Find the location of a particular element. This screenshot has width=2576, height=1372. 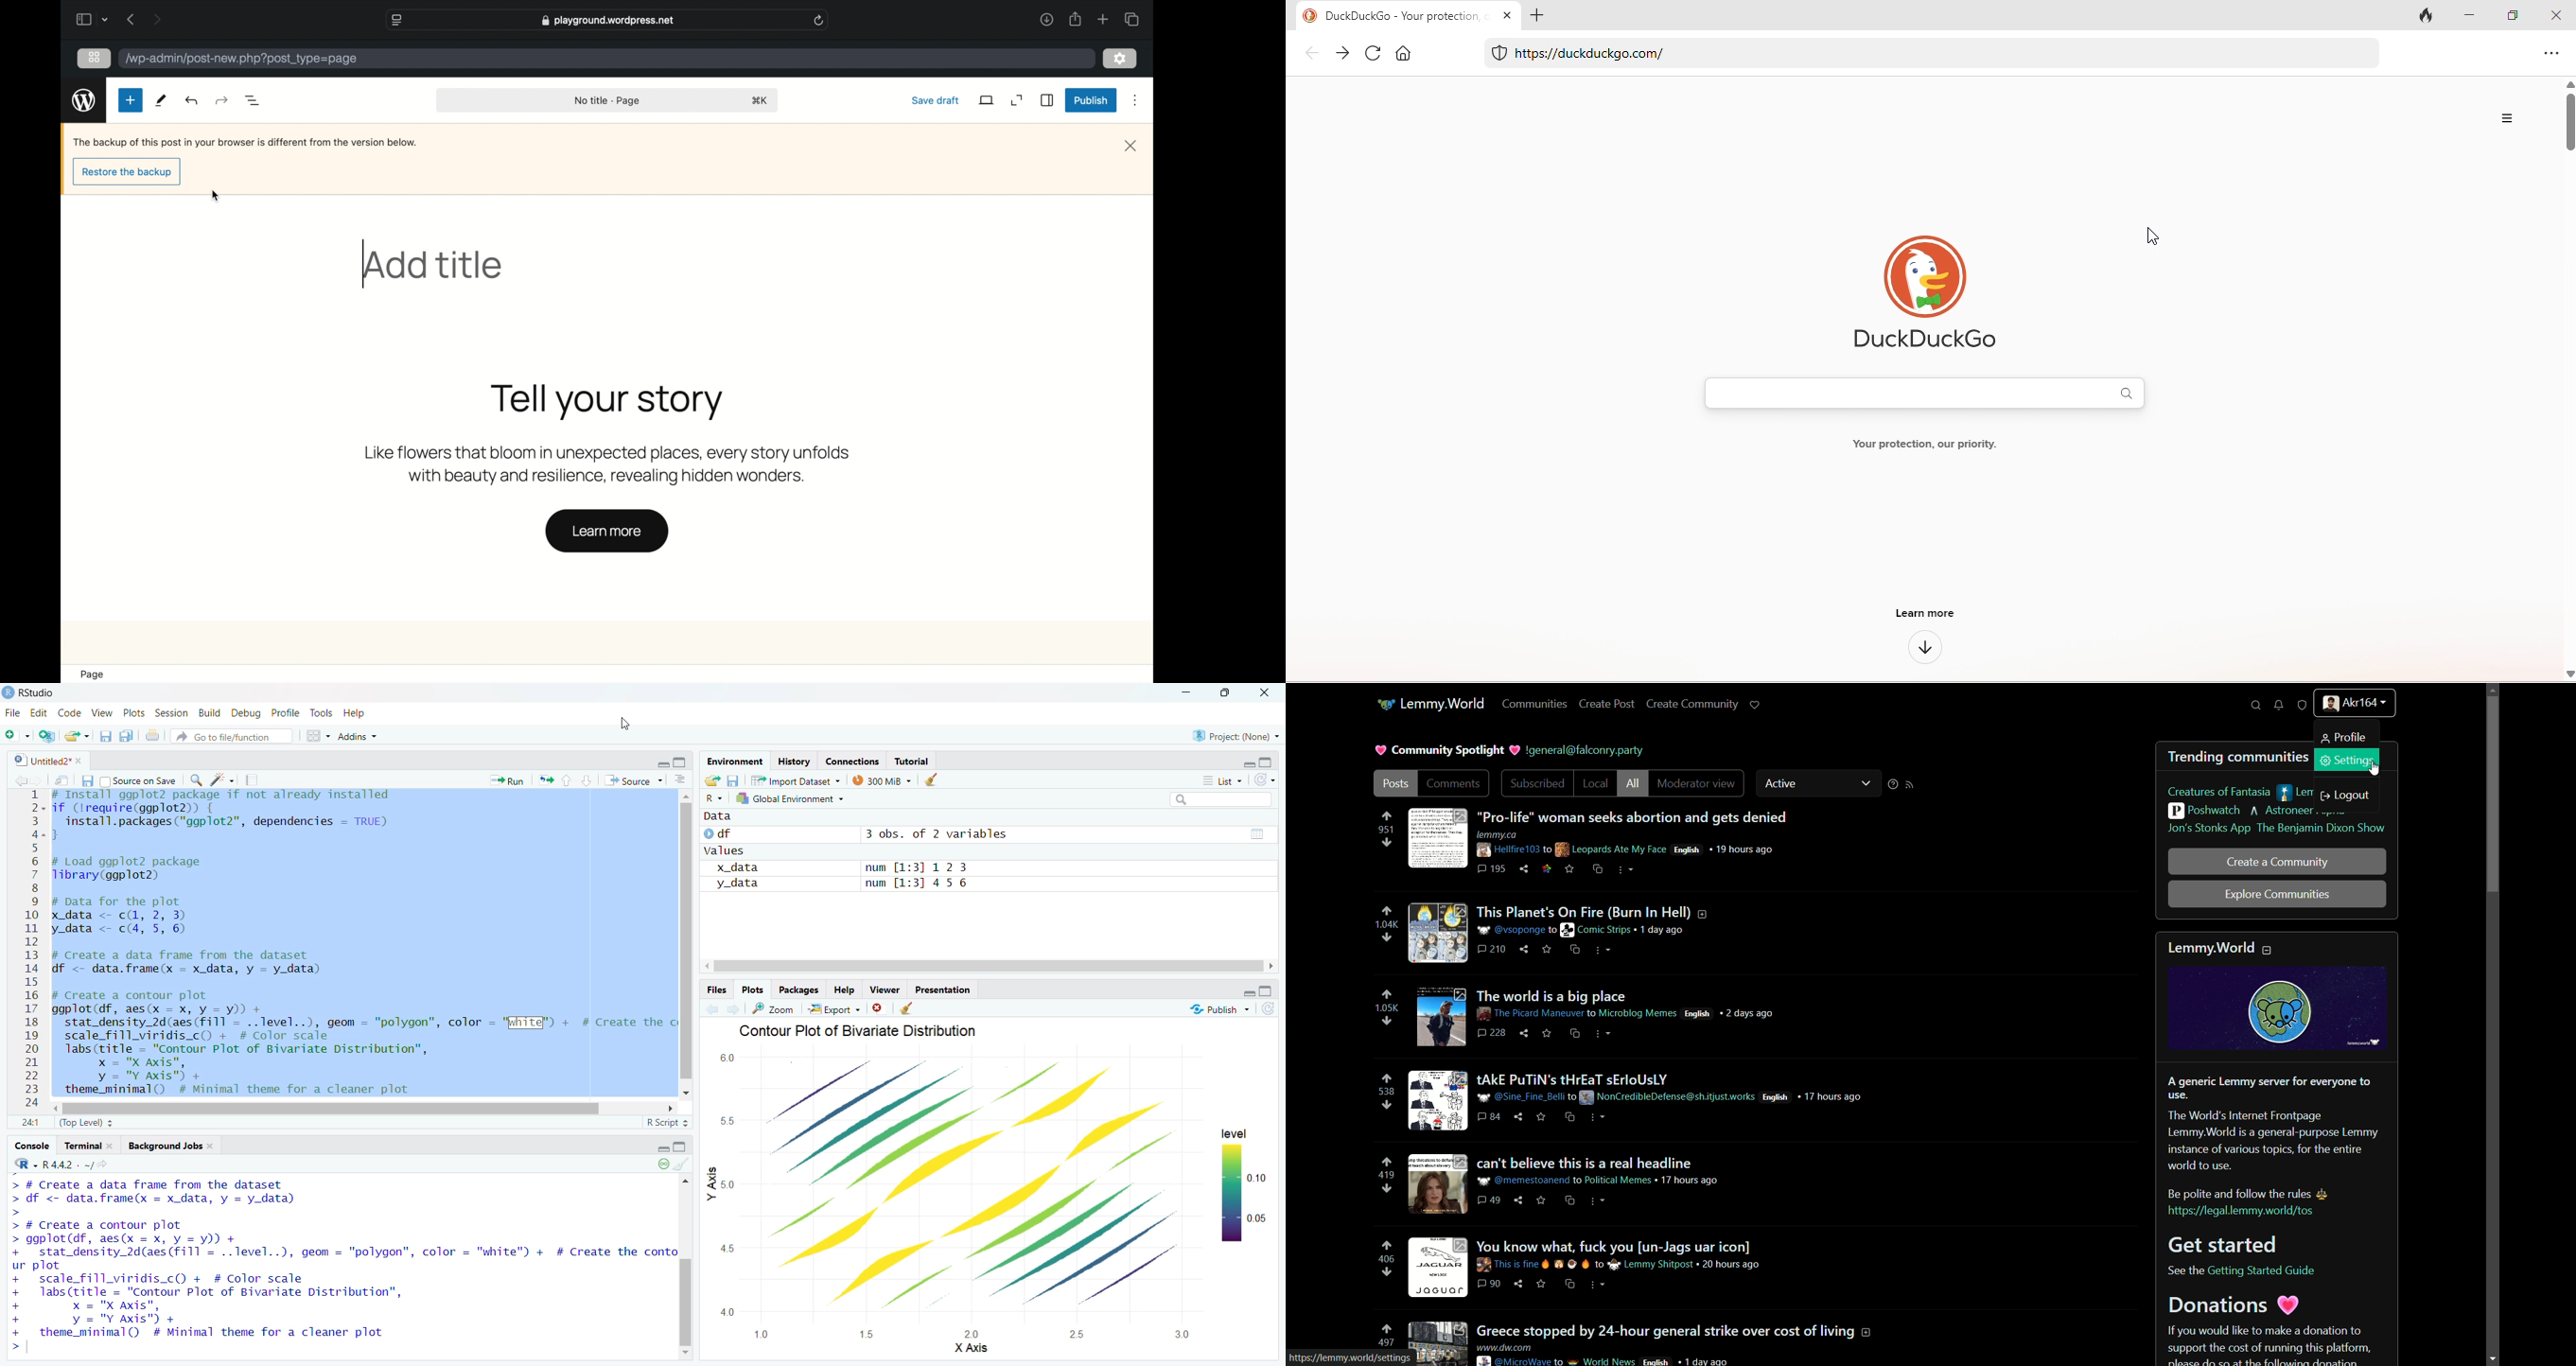

vertical scroll bar is located at coordinates (686, 942).